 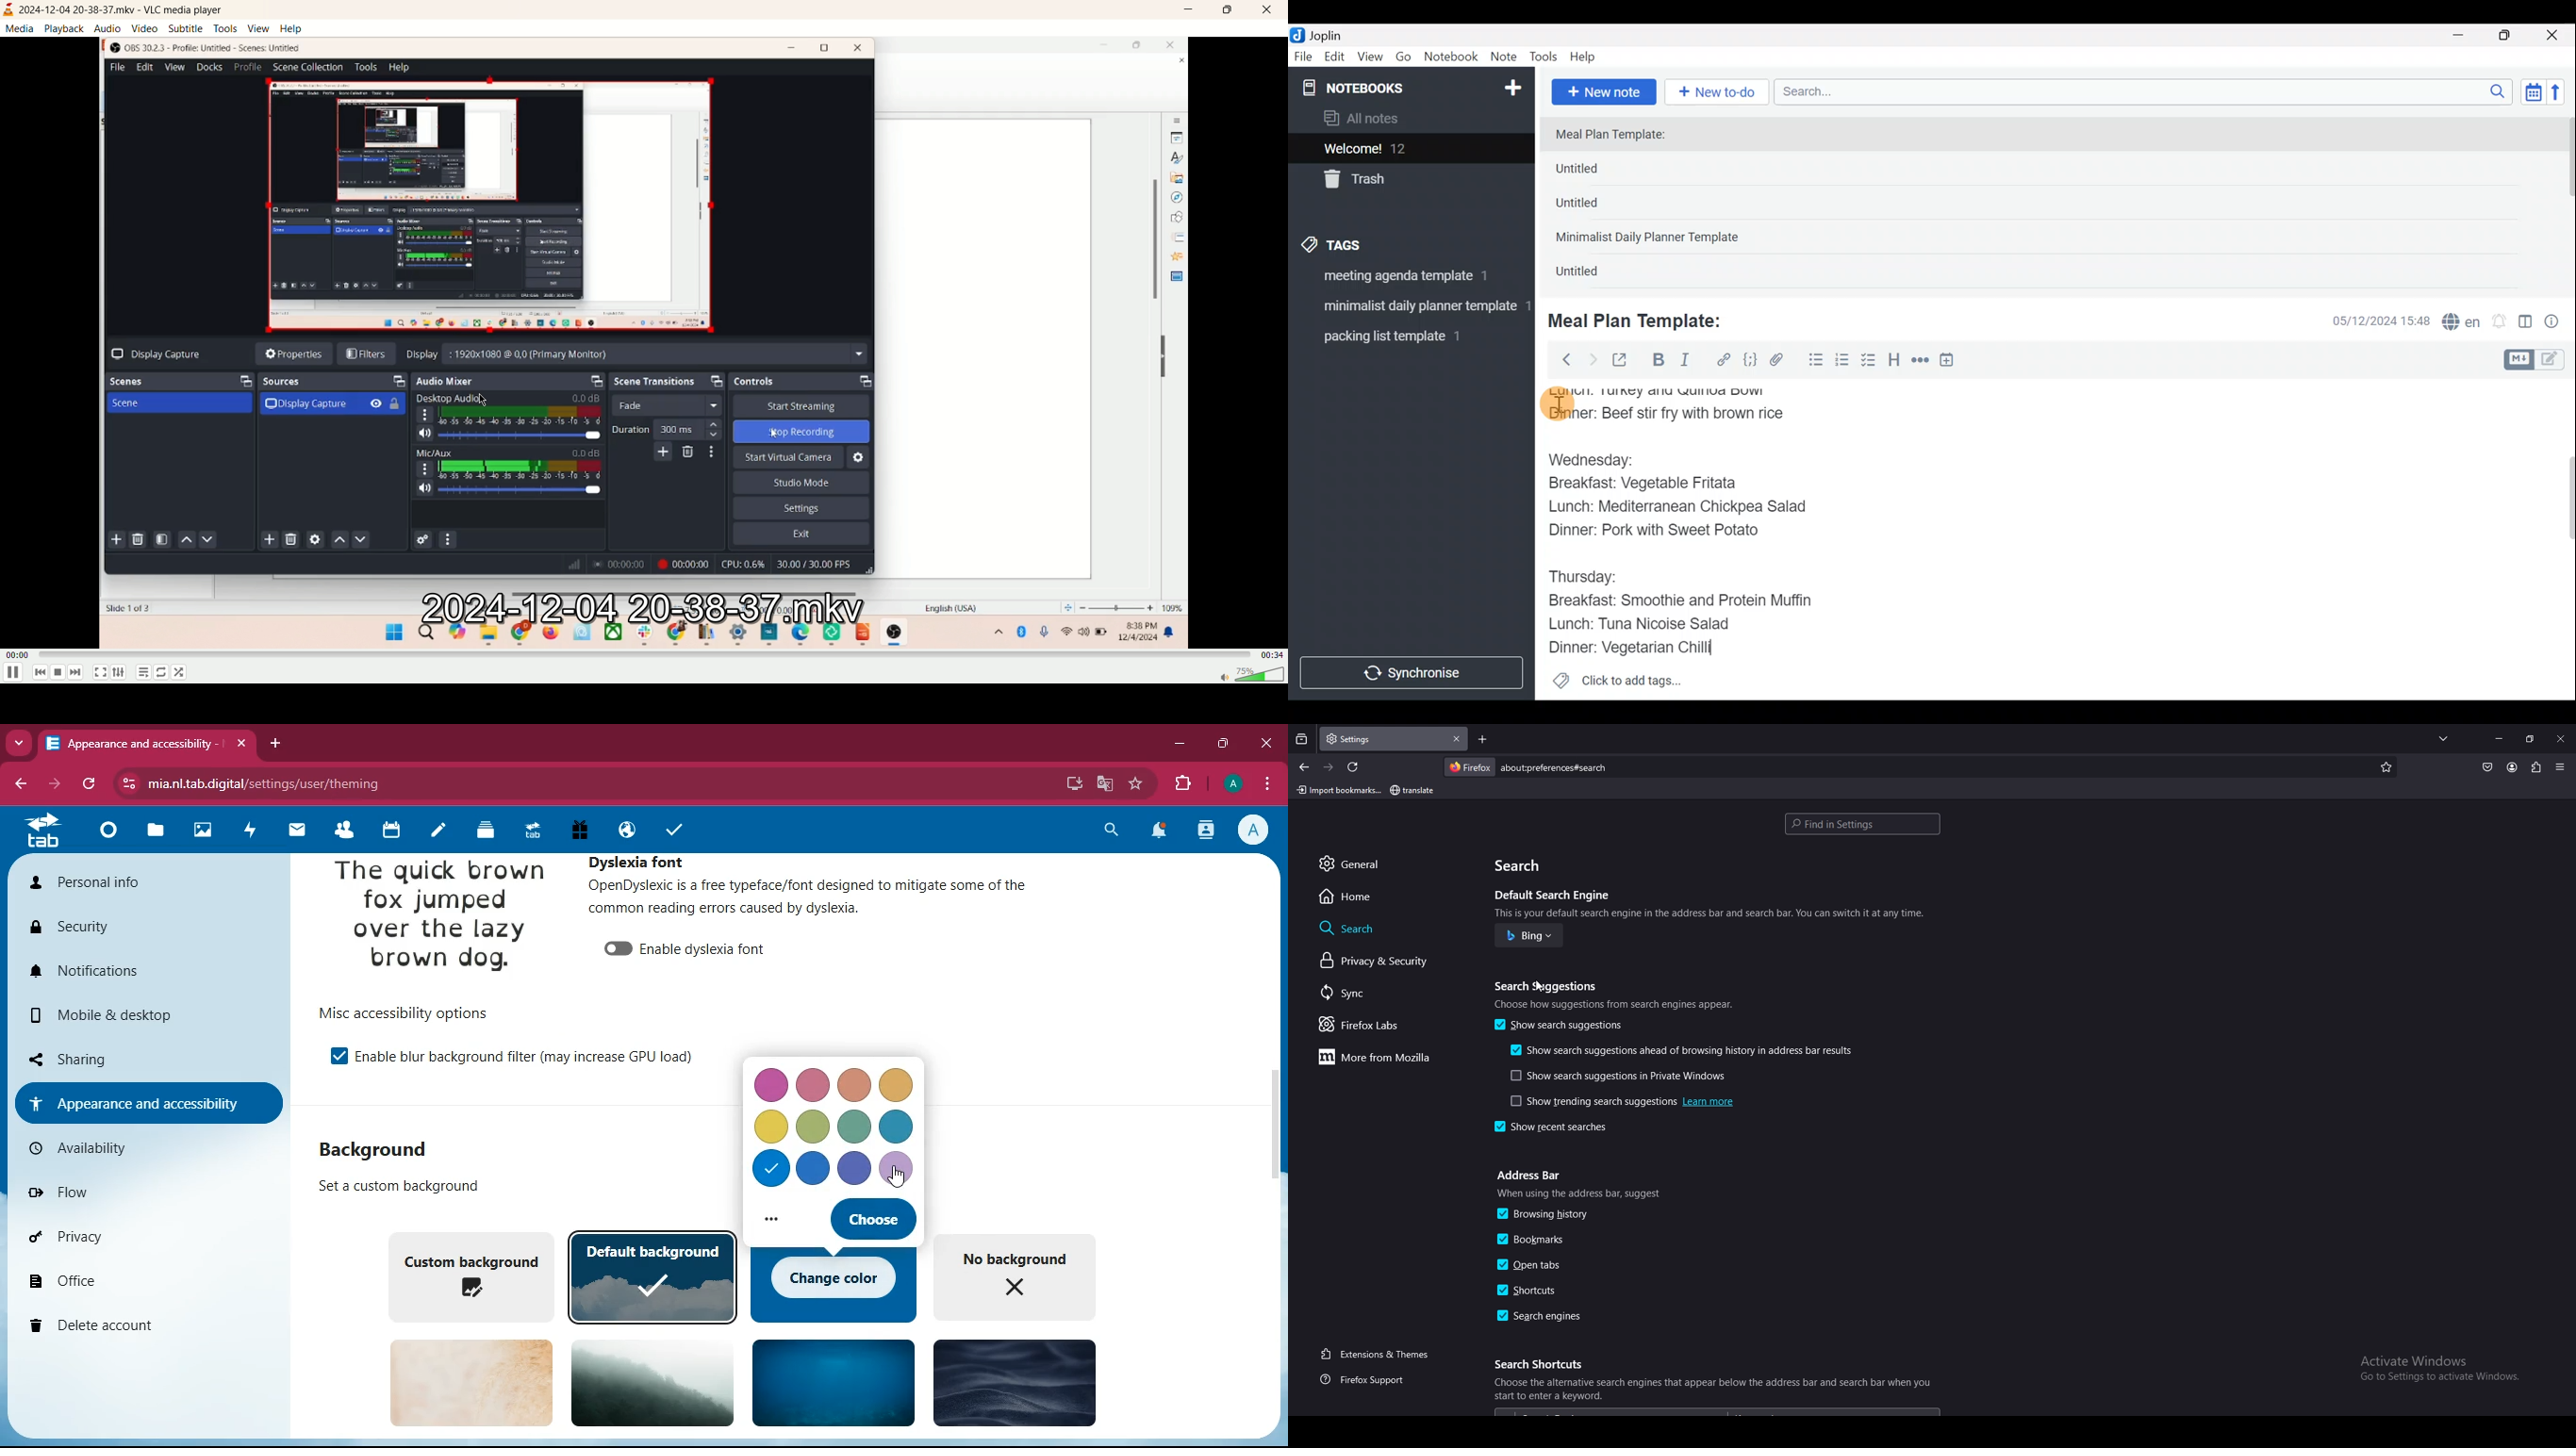 I want to click on Dinner: Vegetarian Chilli, so click(x=1643, y=646).